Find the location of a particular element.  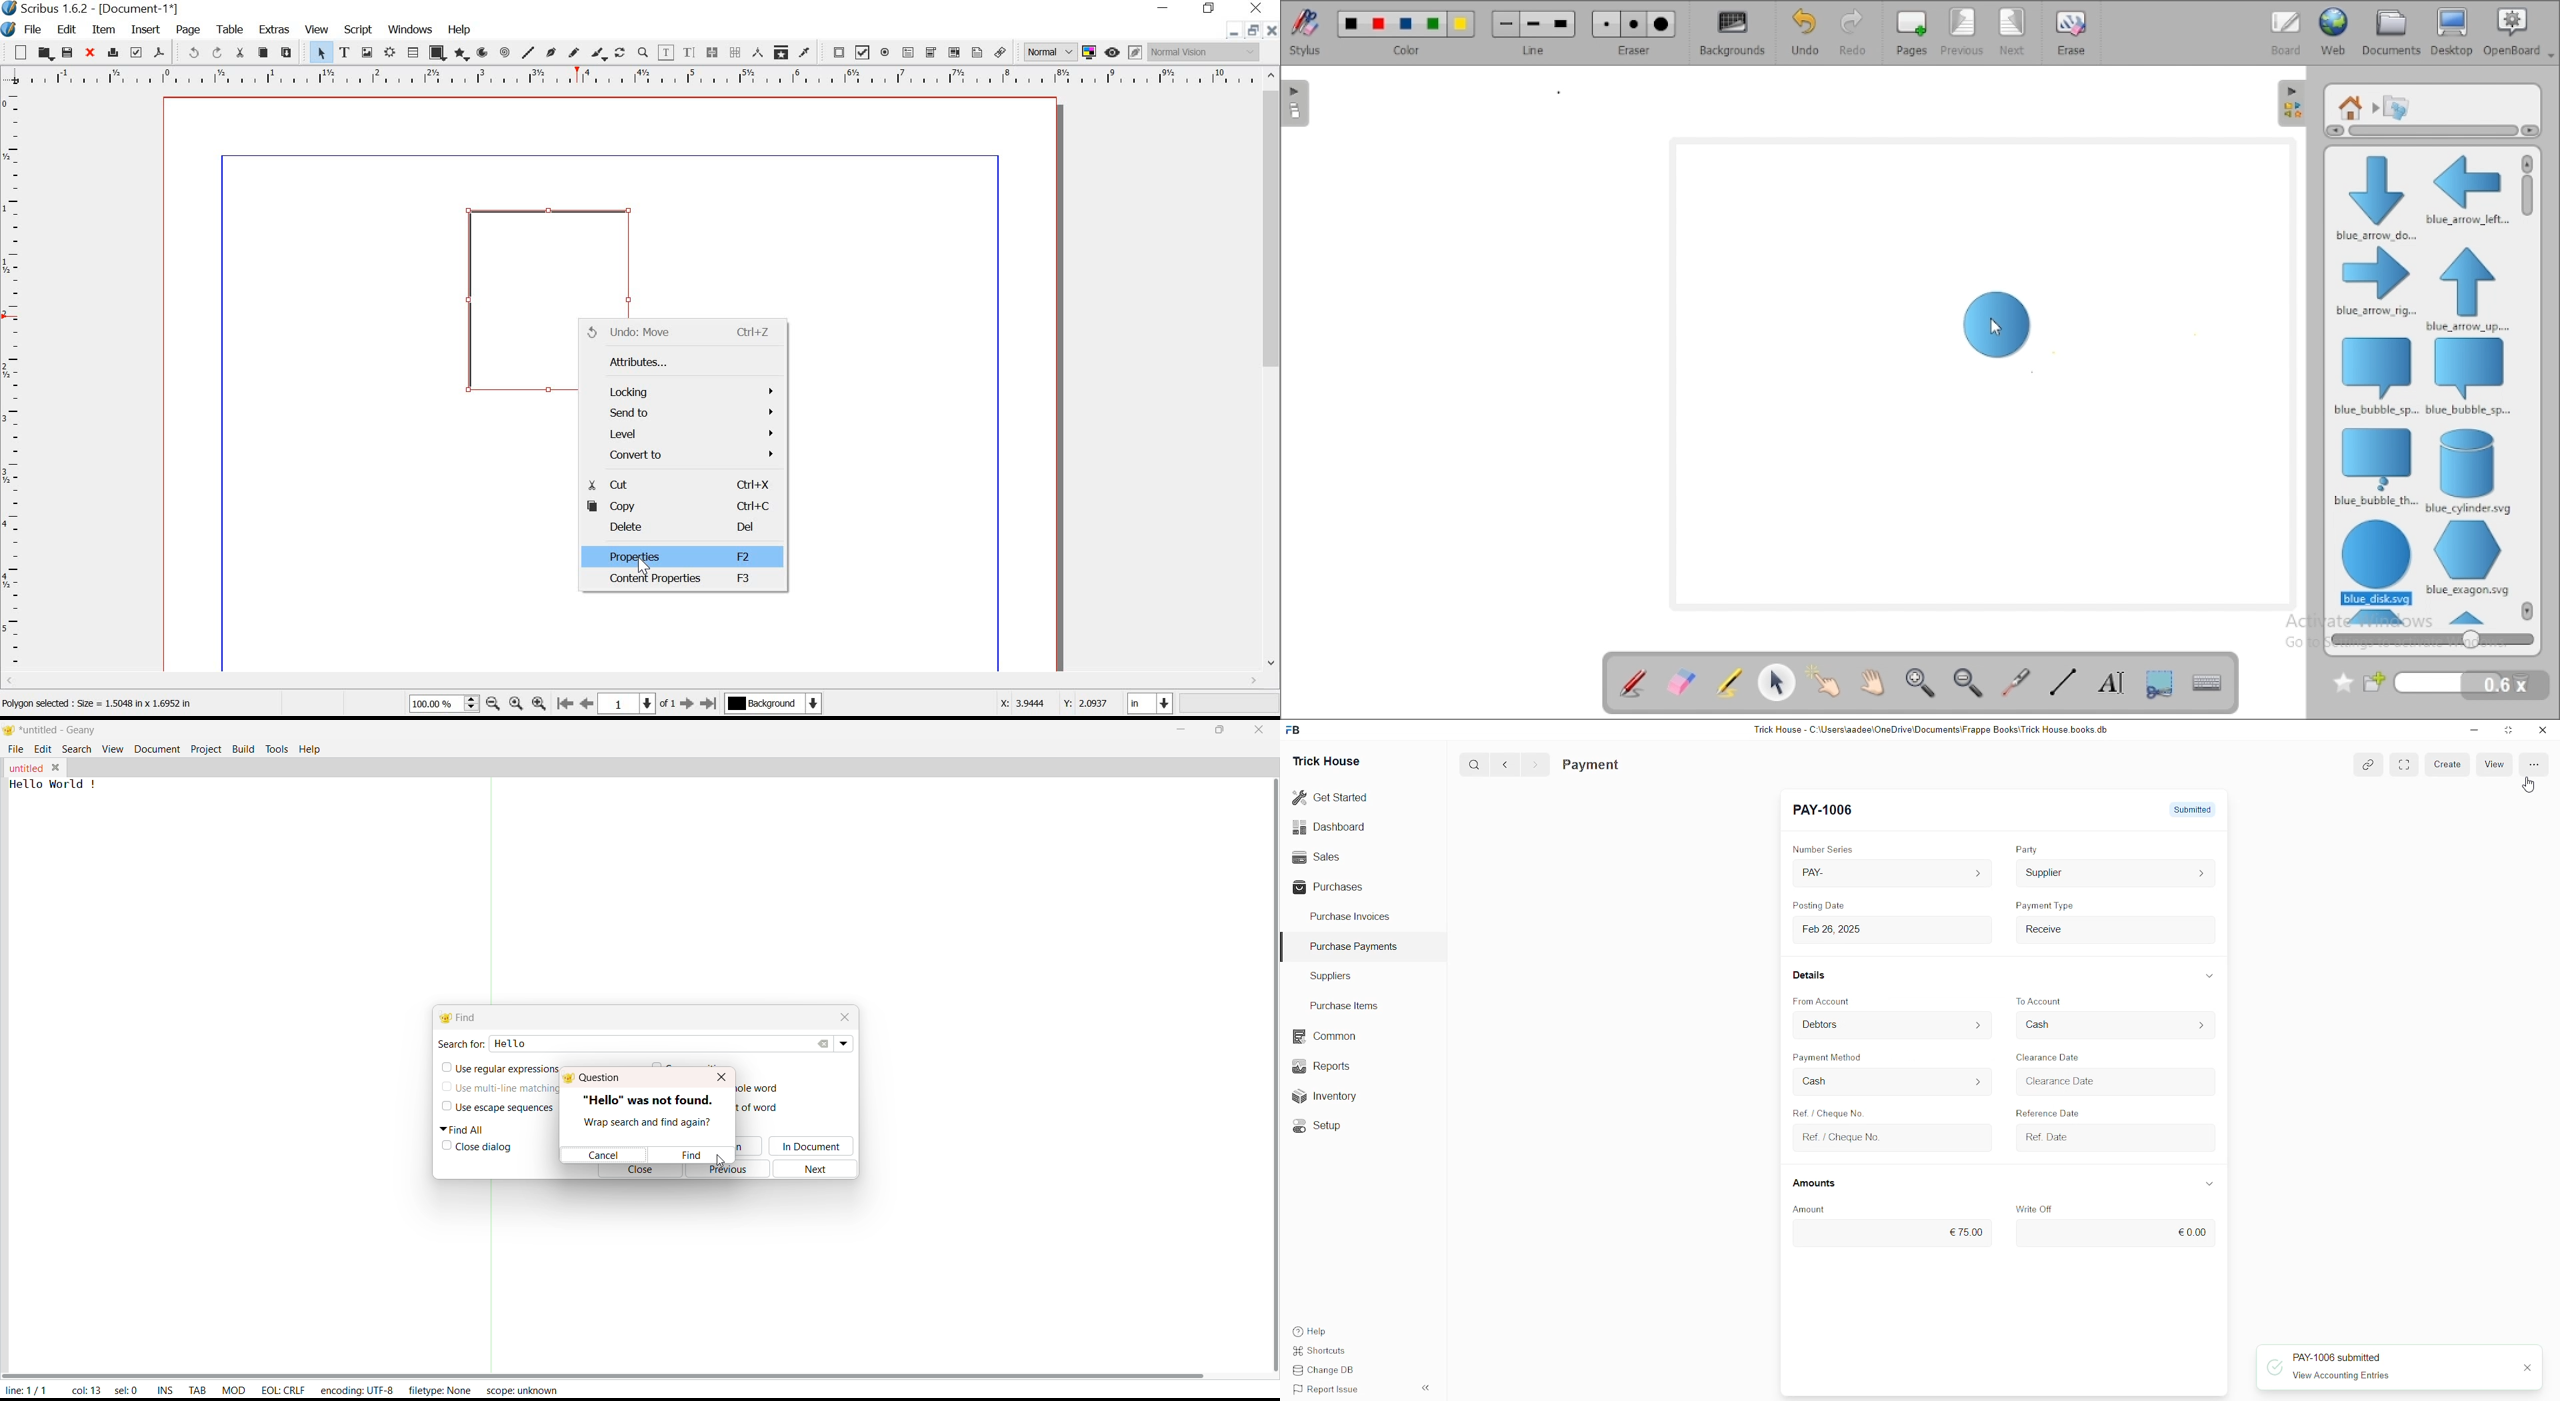

Inventory is located at coordinates (1325, 1095).